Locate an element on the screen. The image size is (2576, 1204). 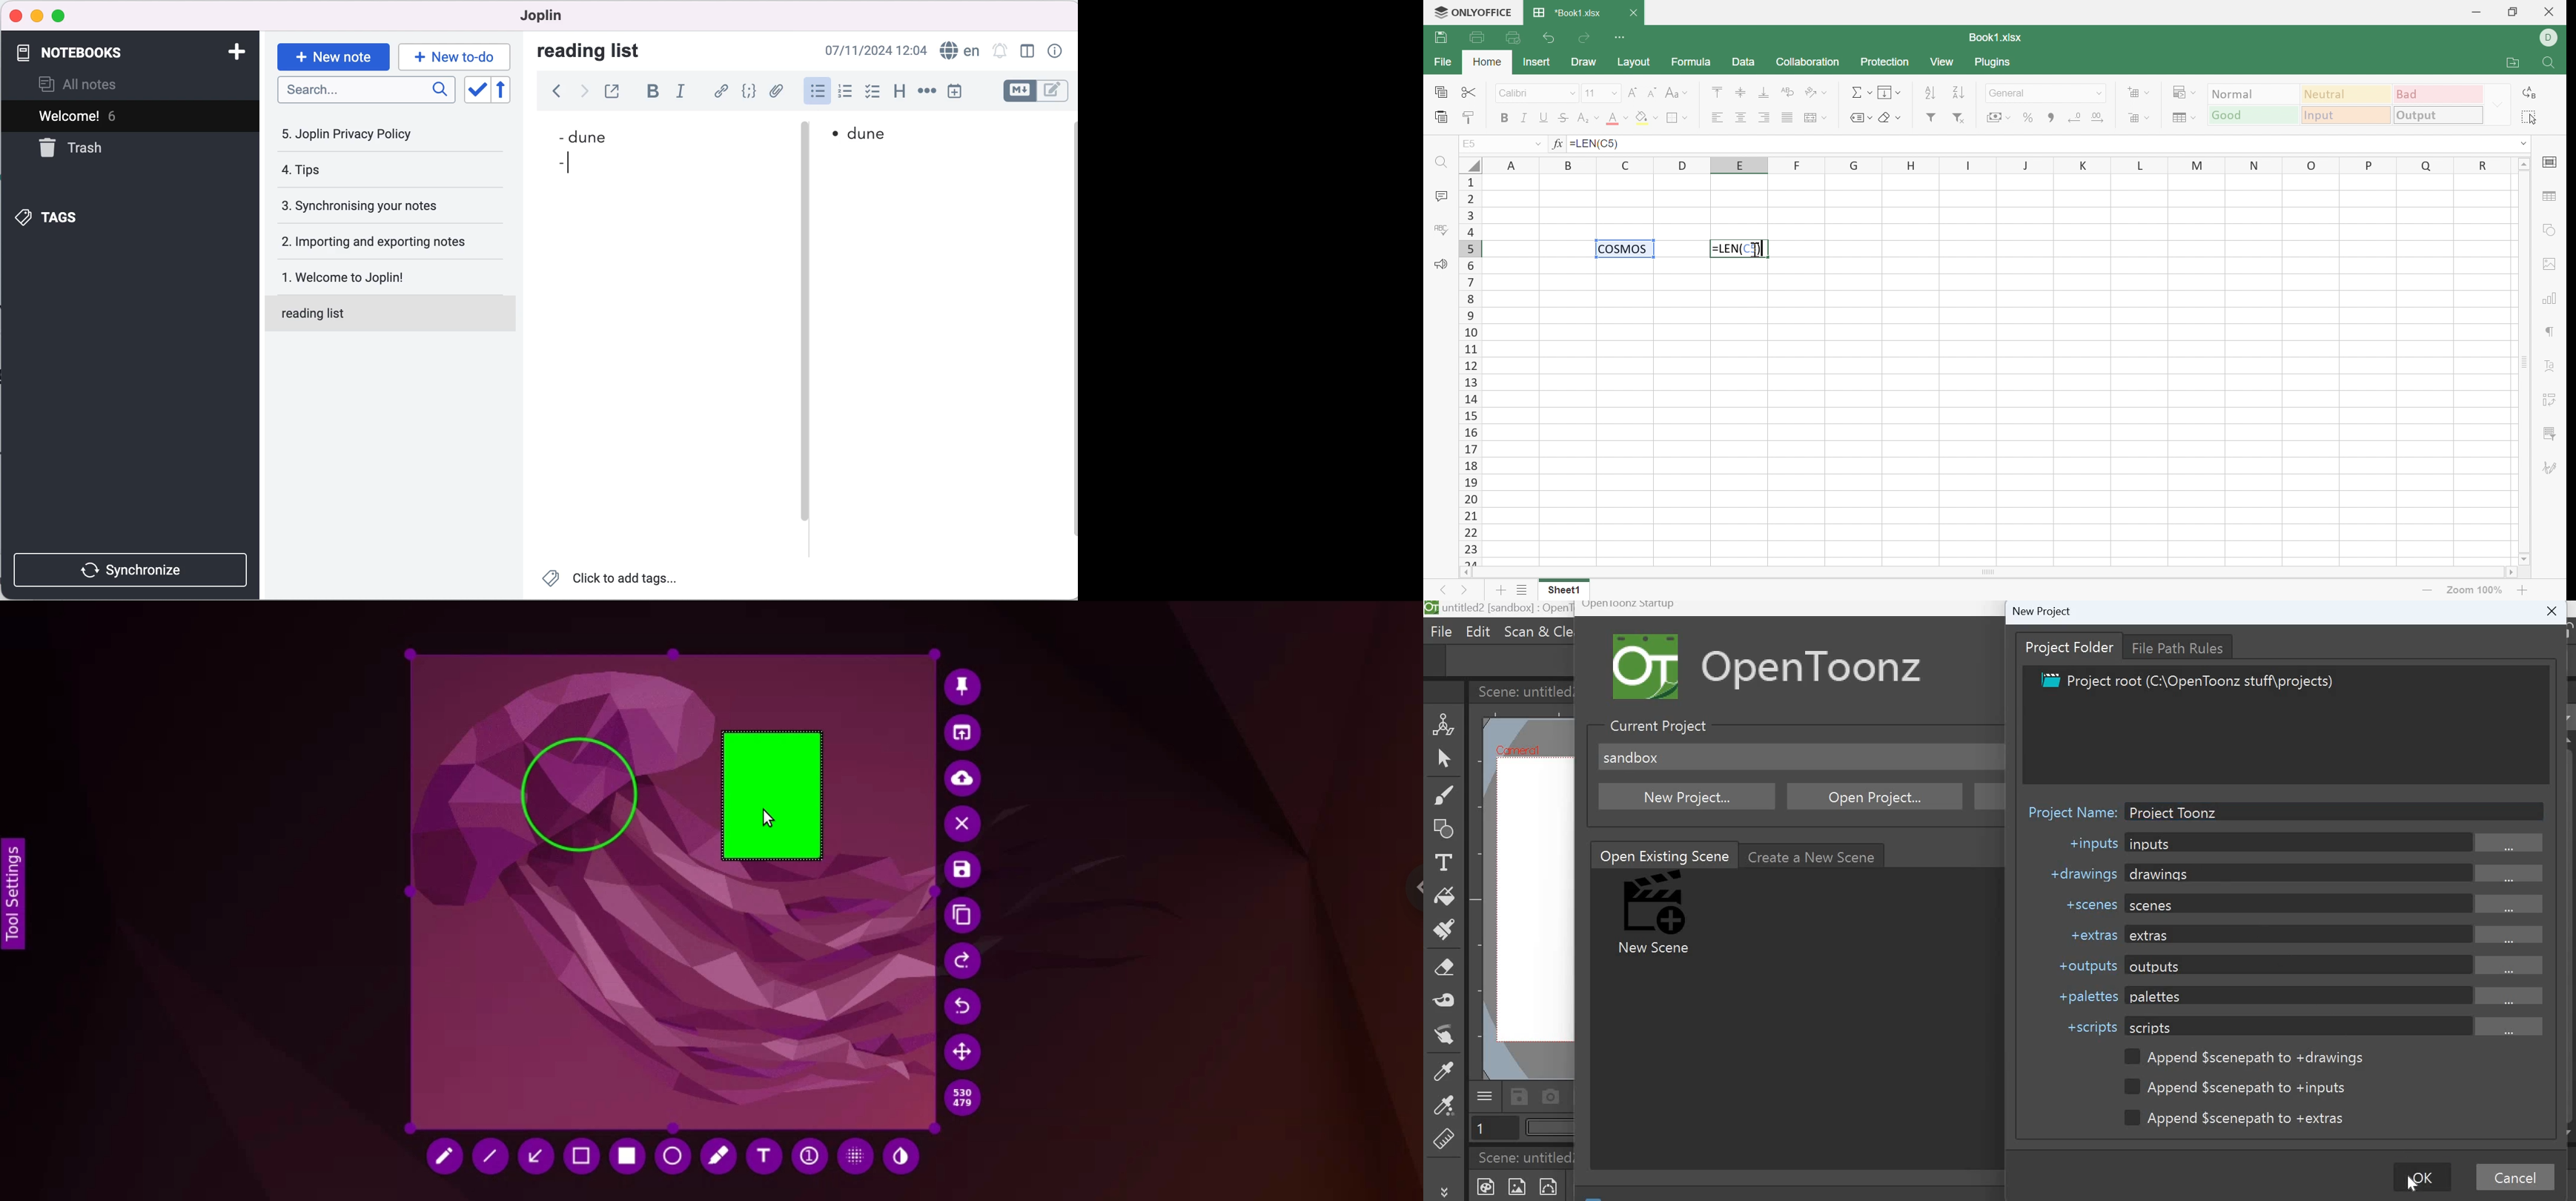
View is located at coordinates (1944, 63).